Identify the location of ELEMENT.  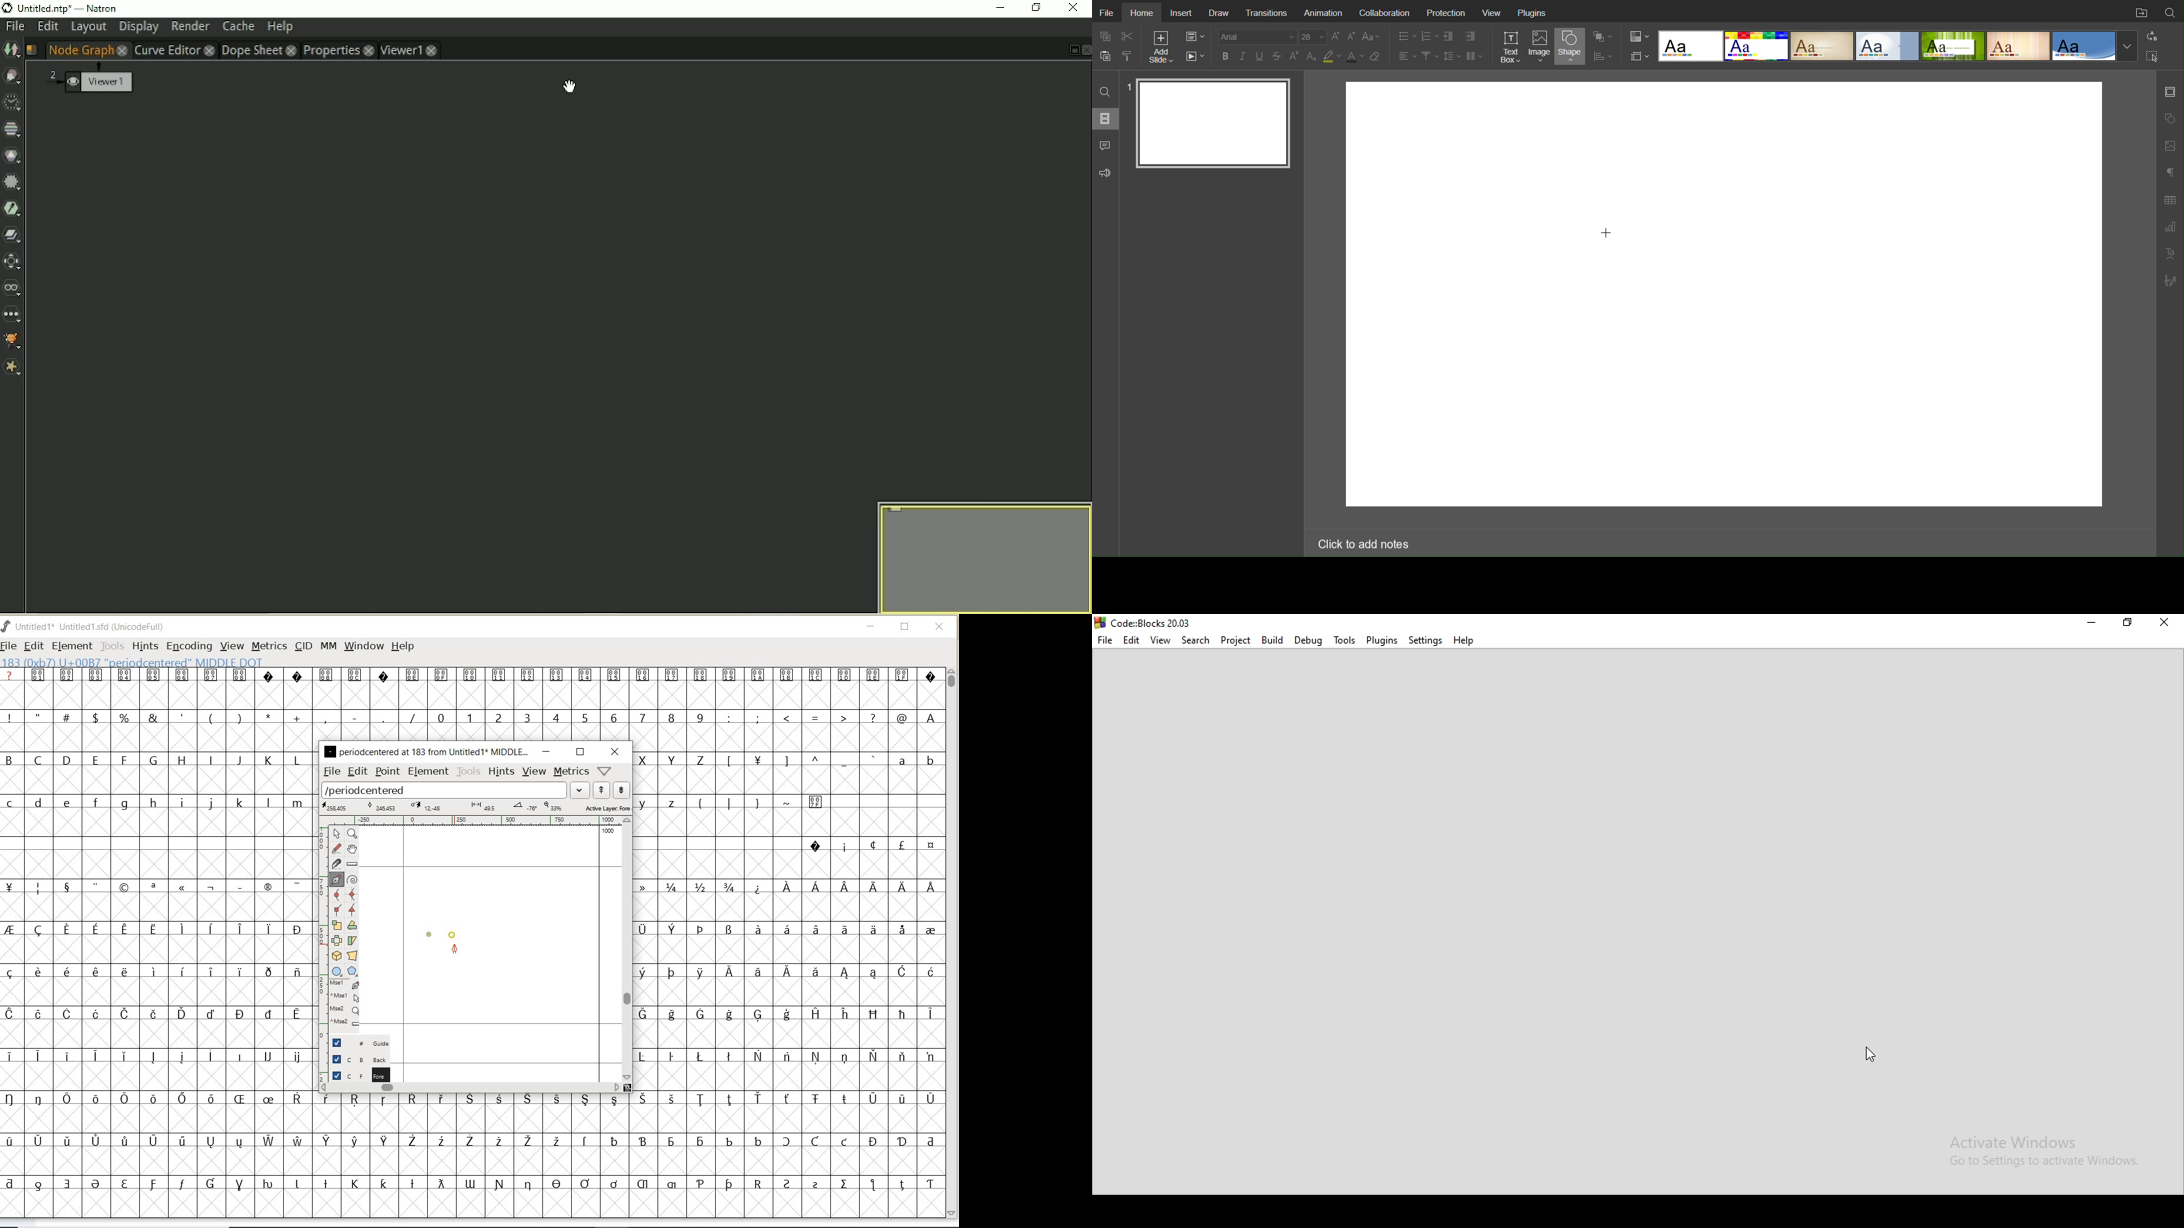
(72, 646).